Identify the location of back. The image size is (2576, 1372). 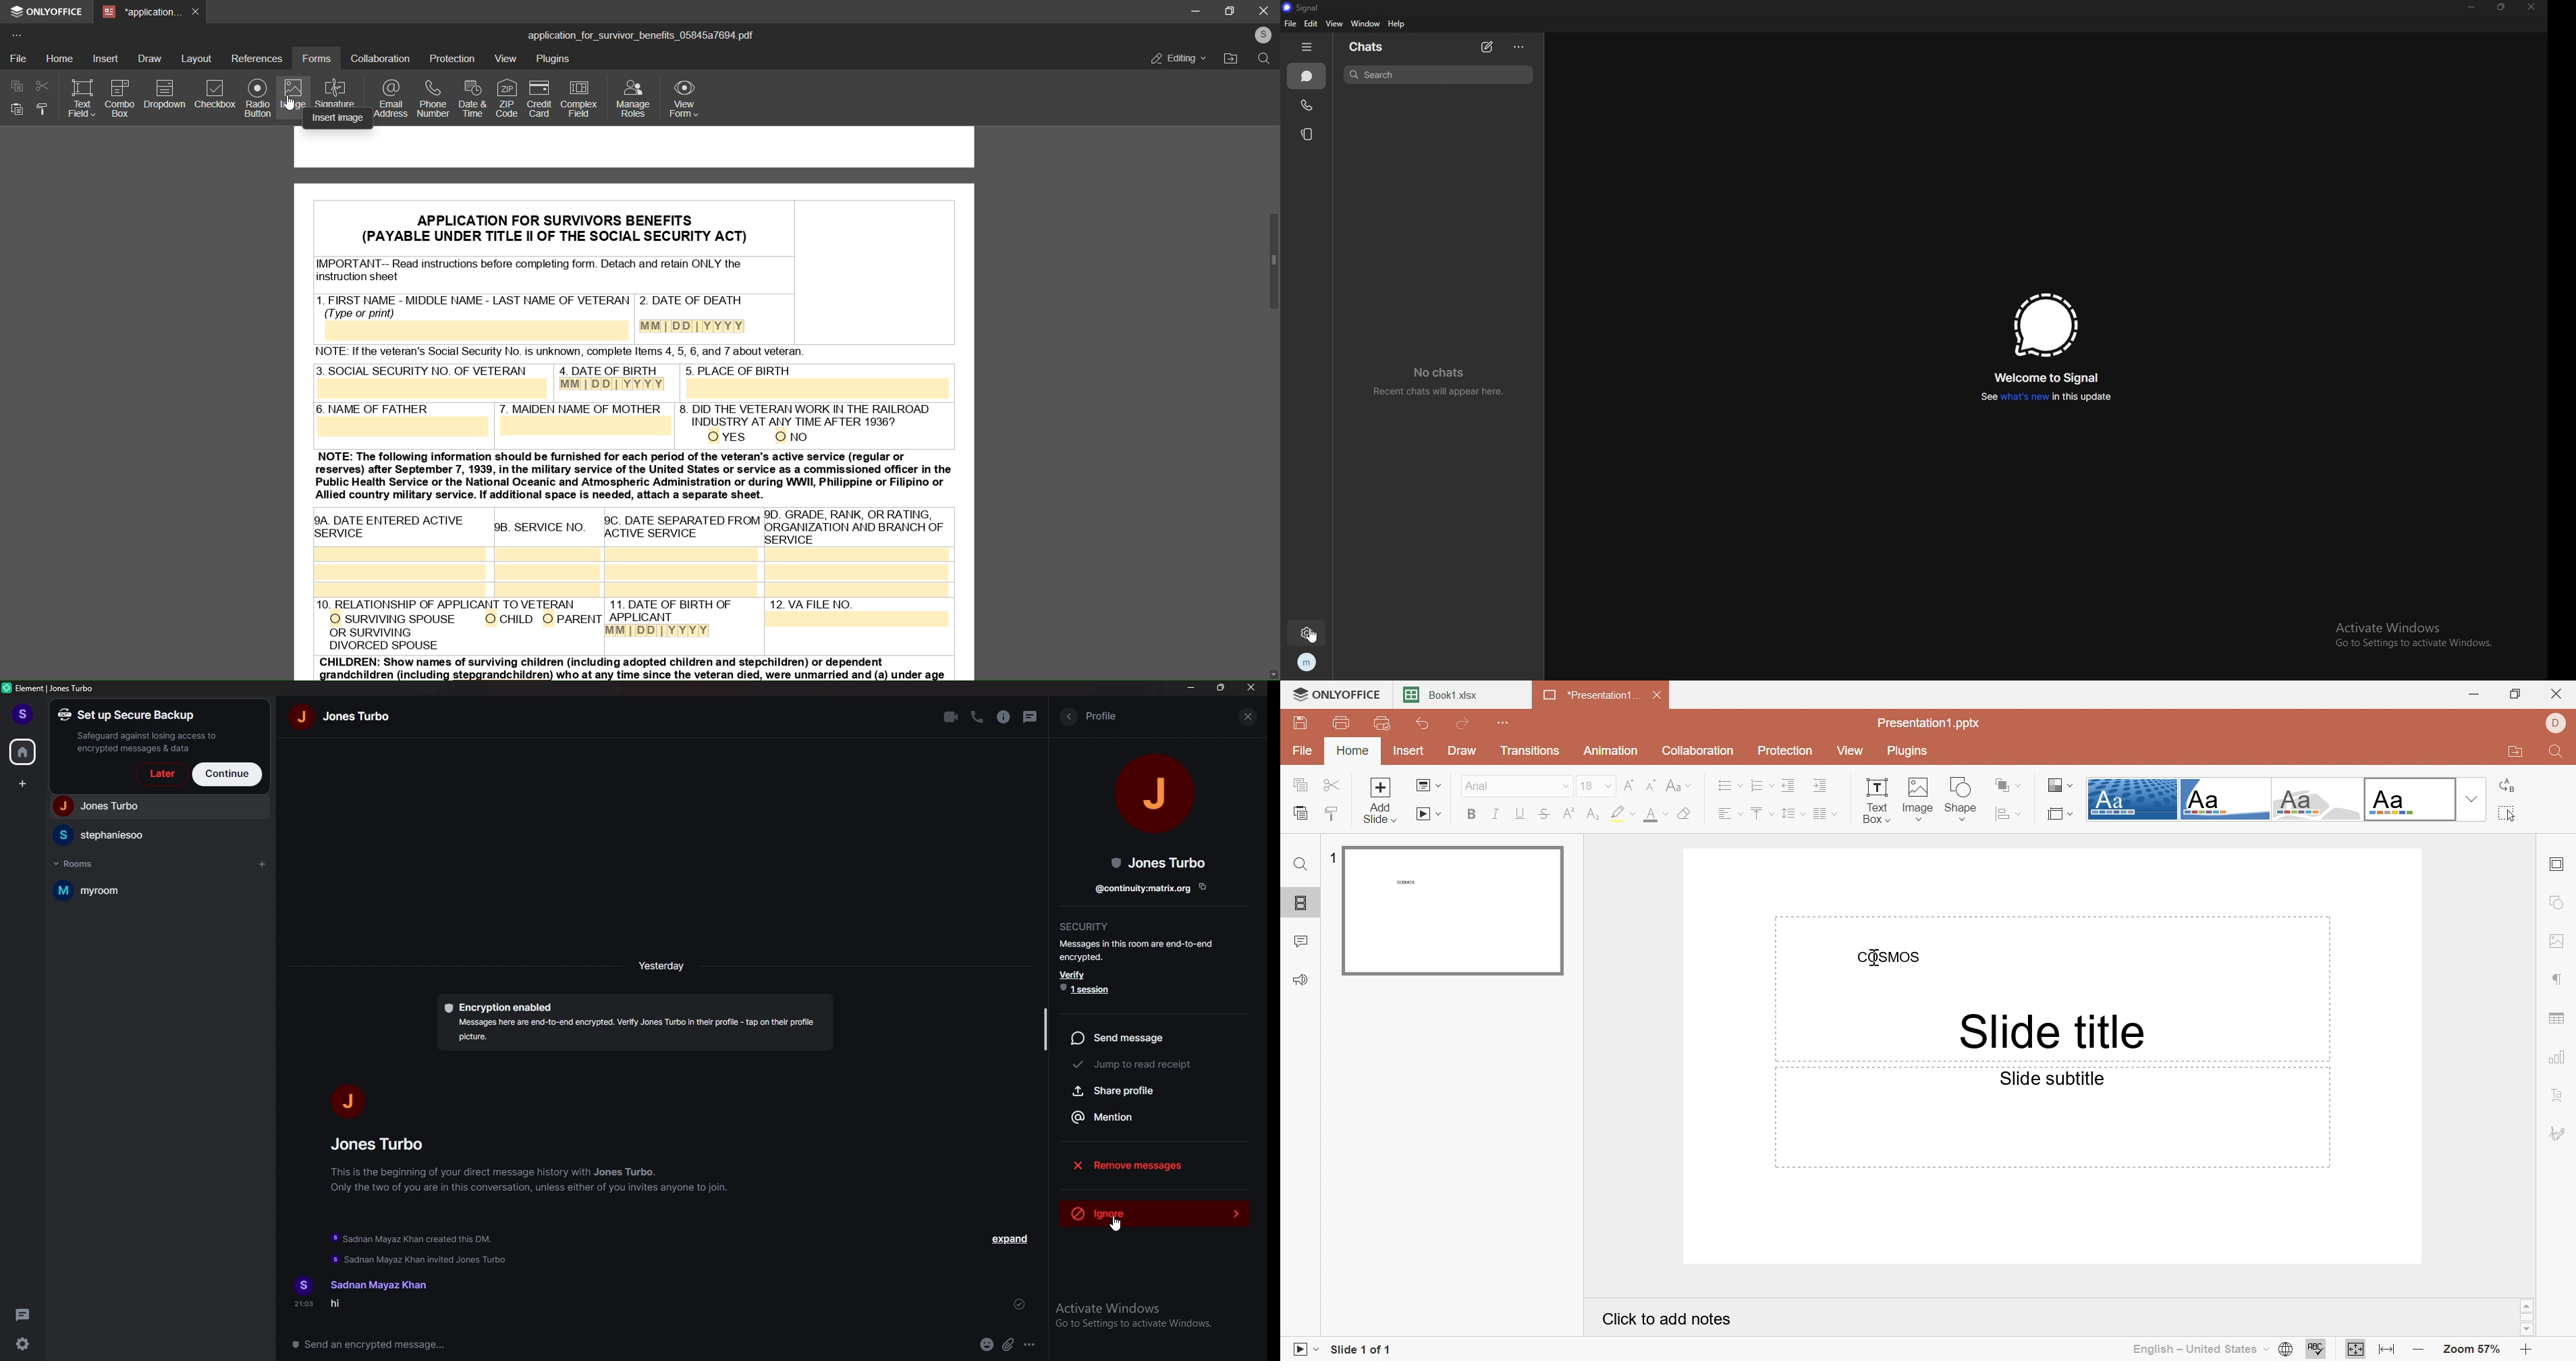
(1069, 716).